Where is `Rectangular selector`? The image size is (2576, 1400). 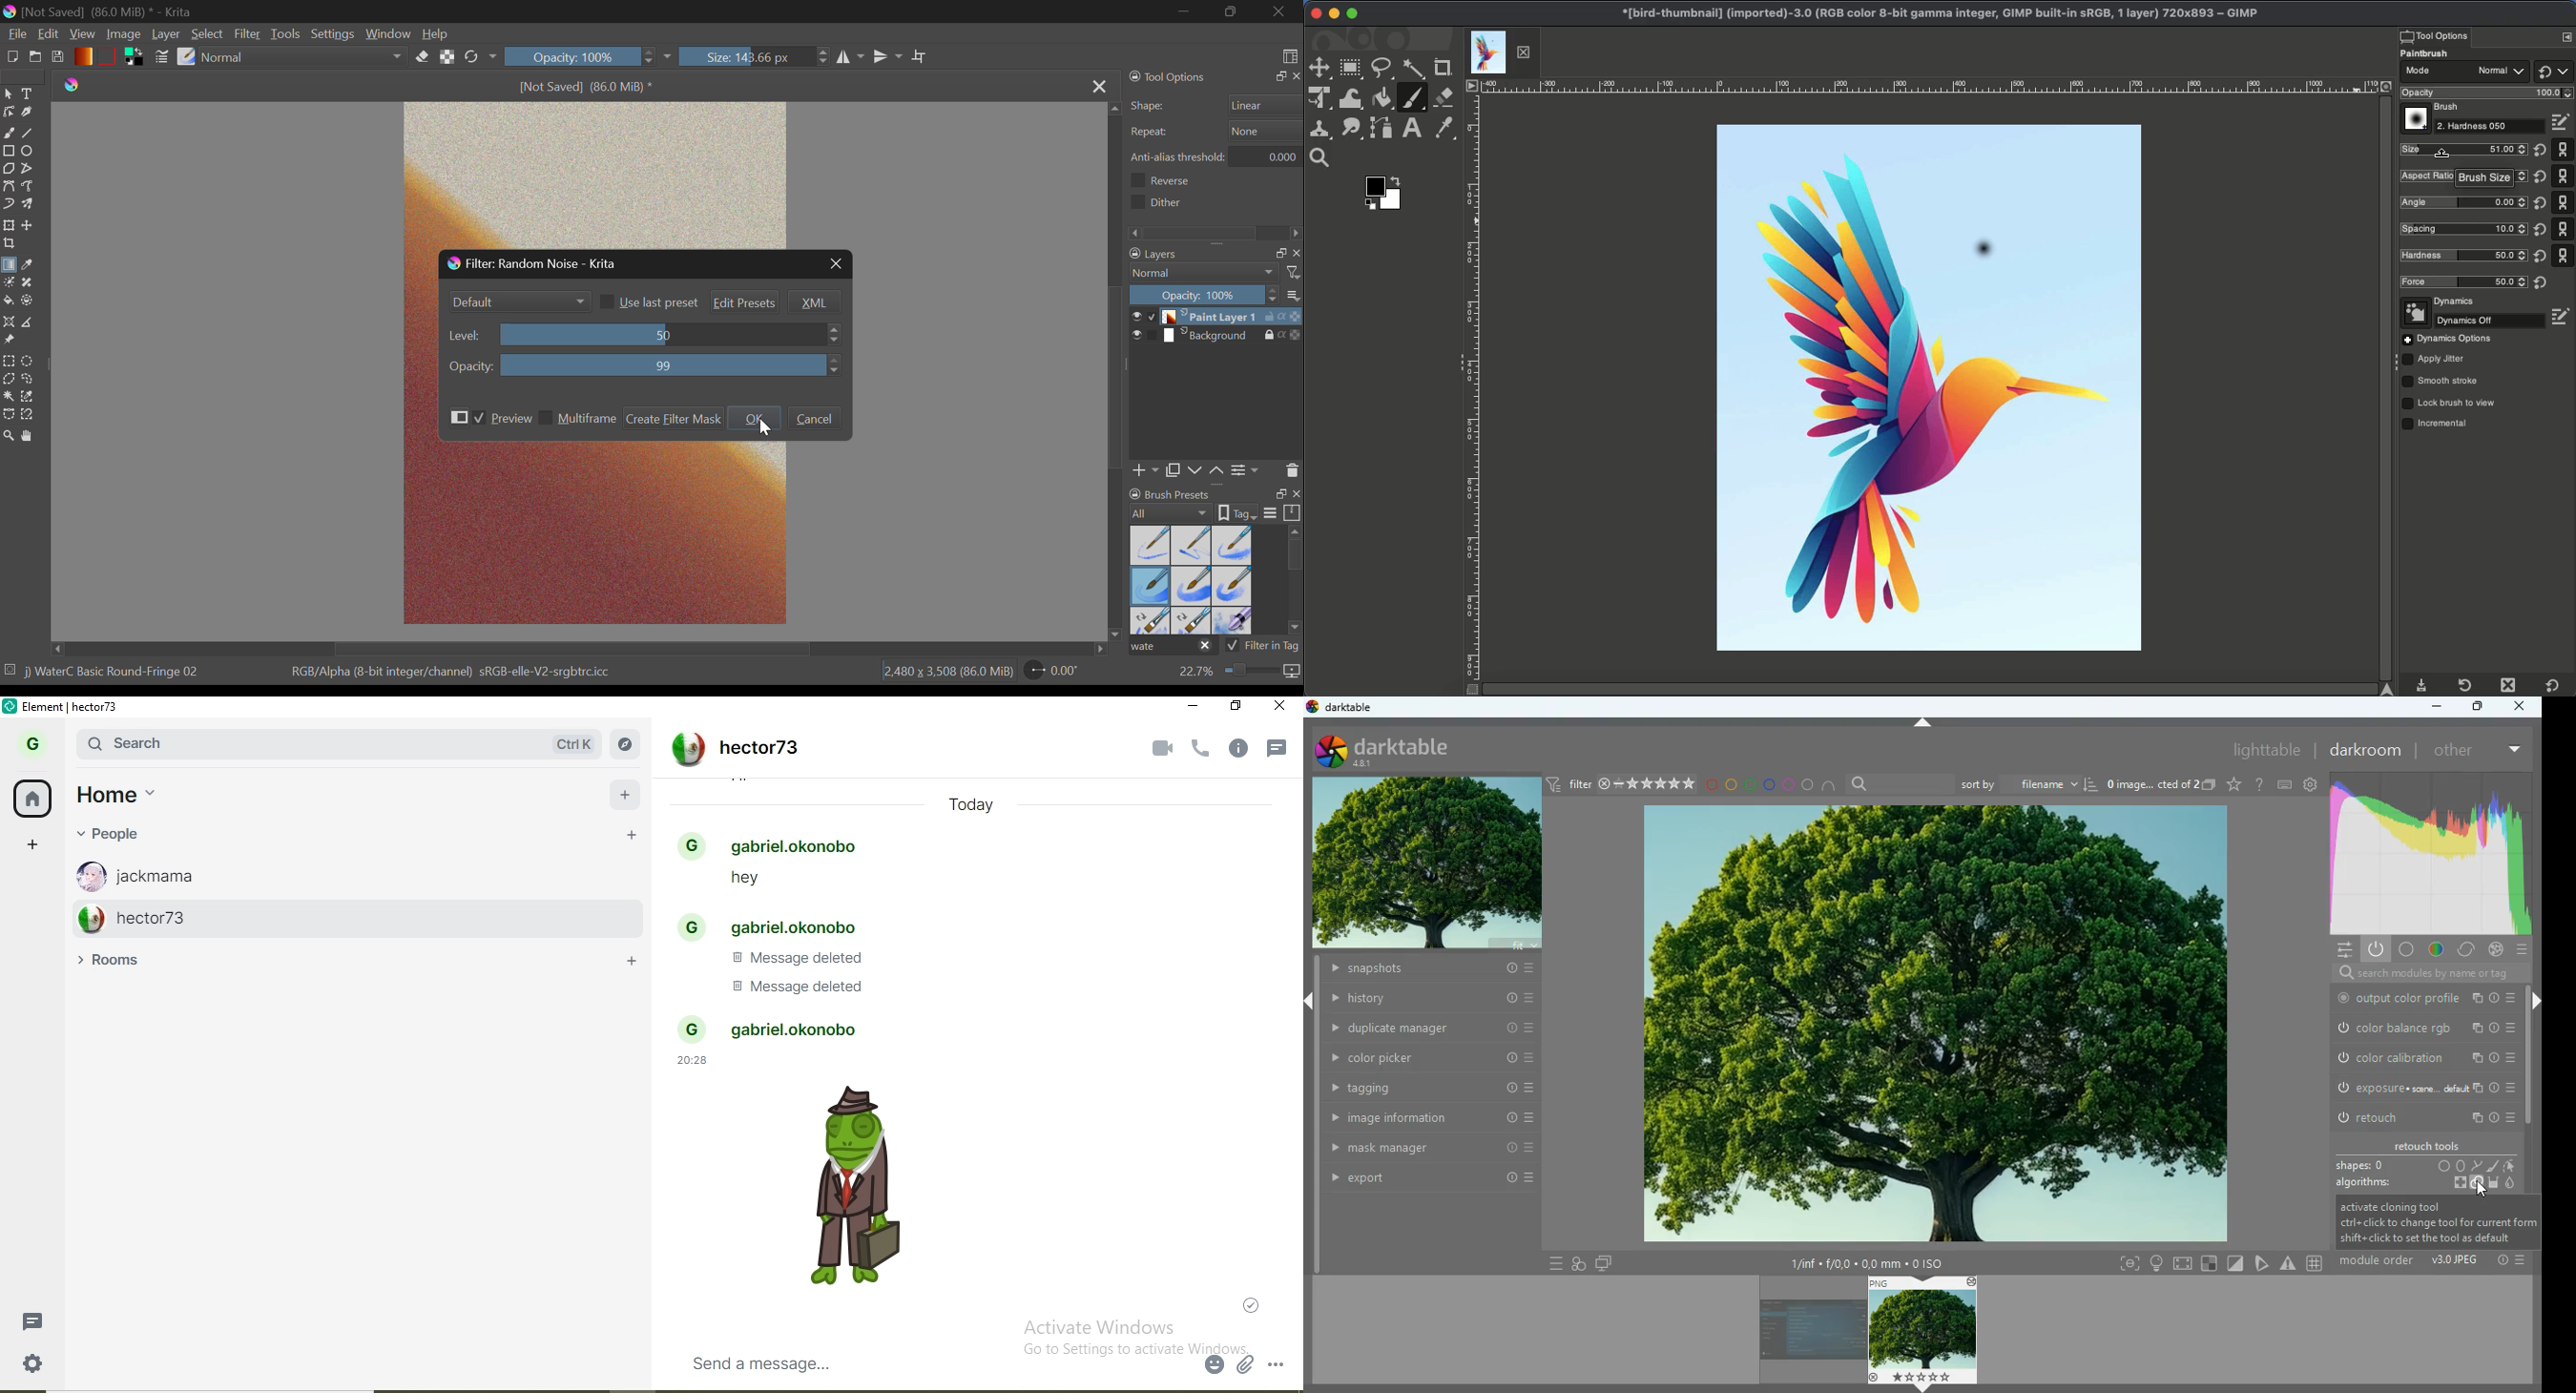
Rectangular selector is located at coordinates (1350, 69).